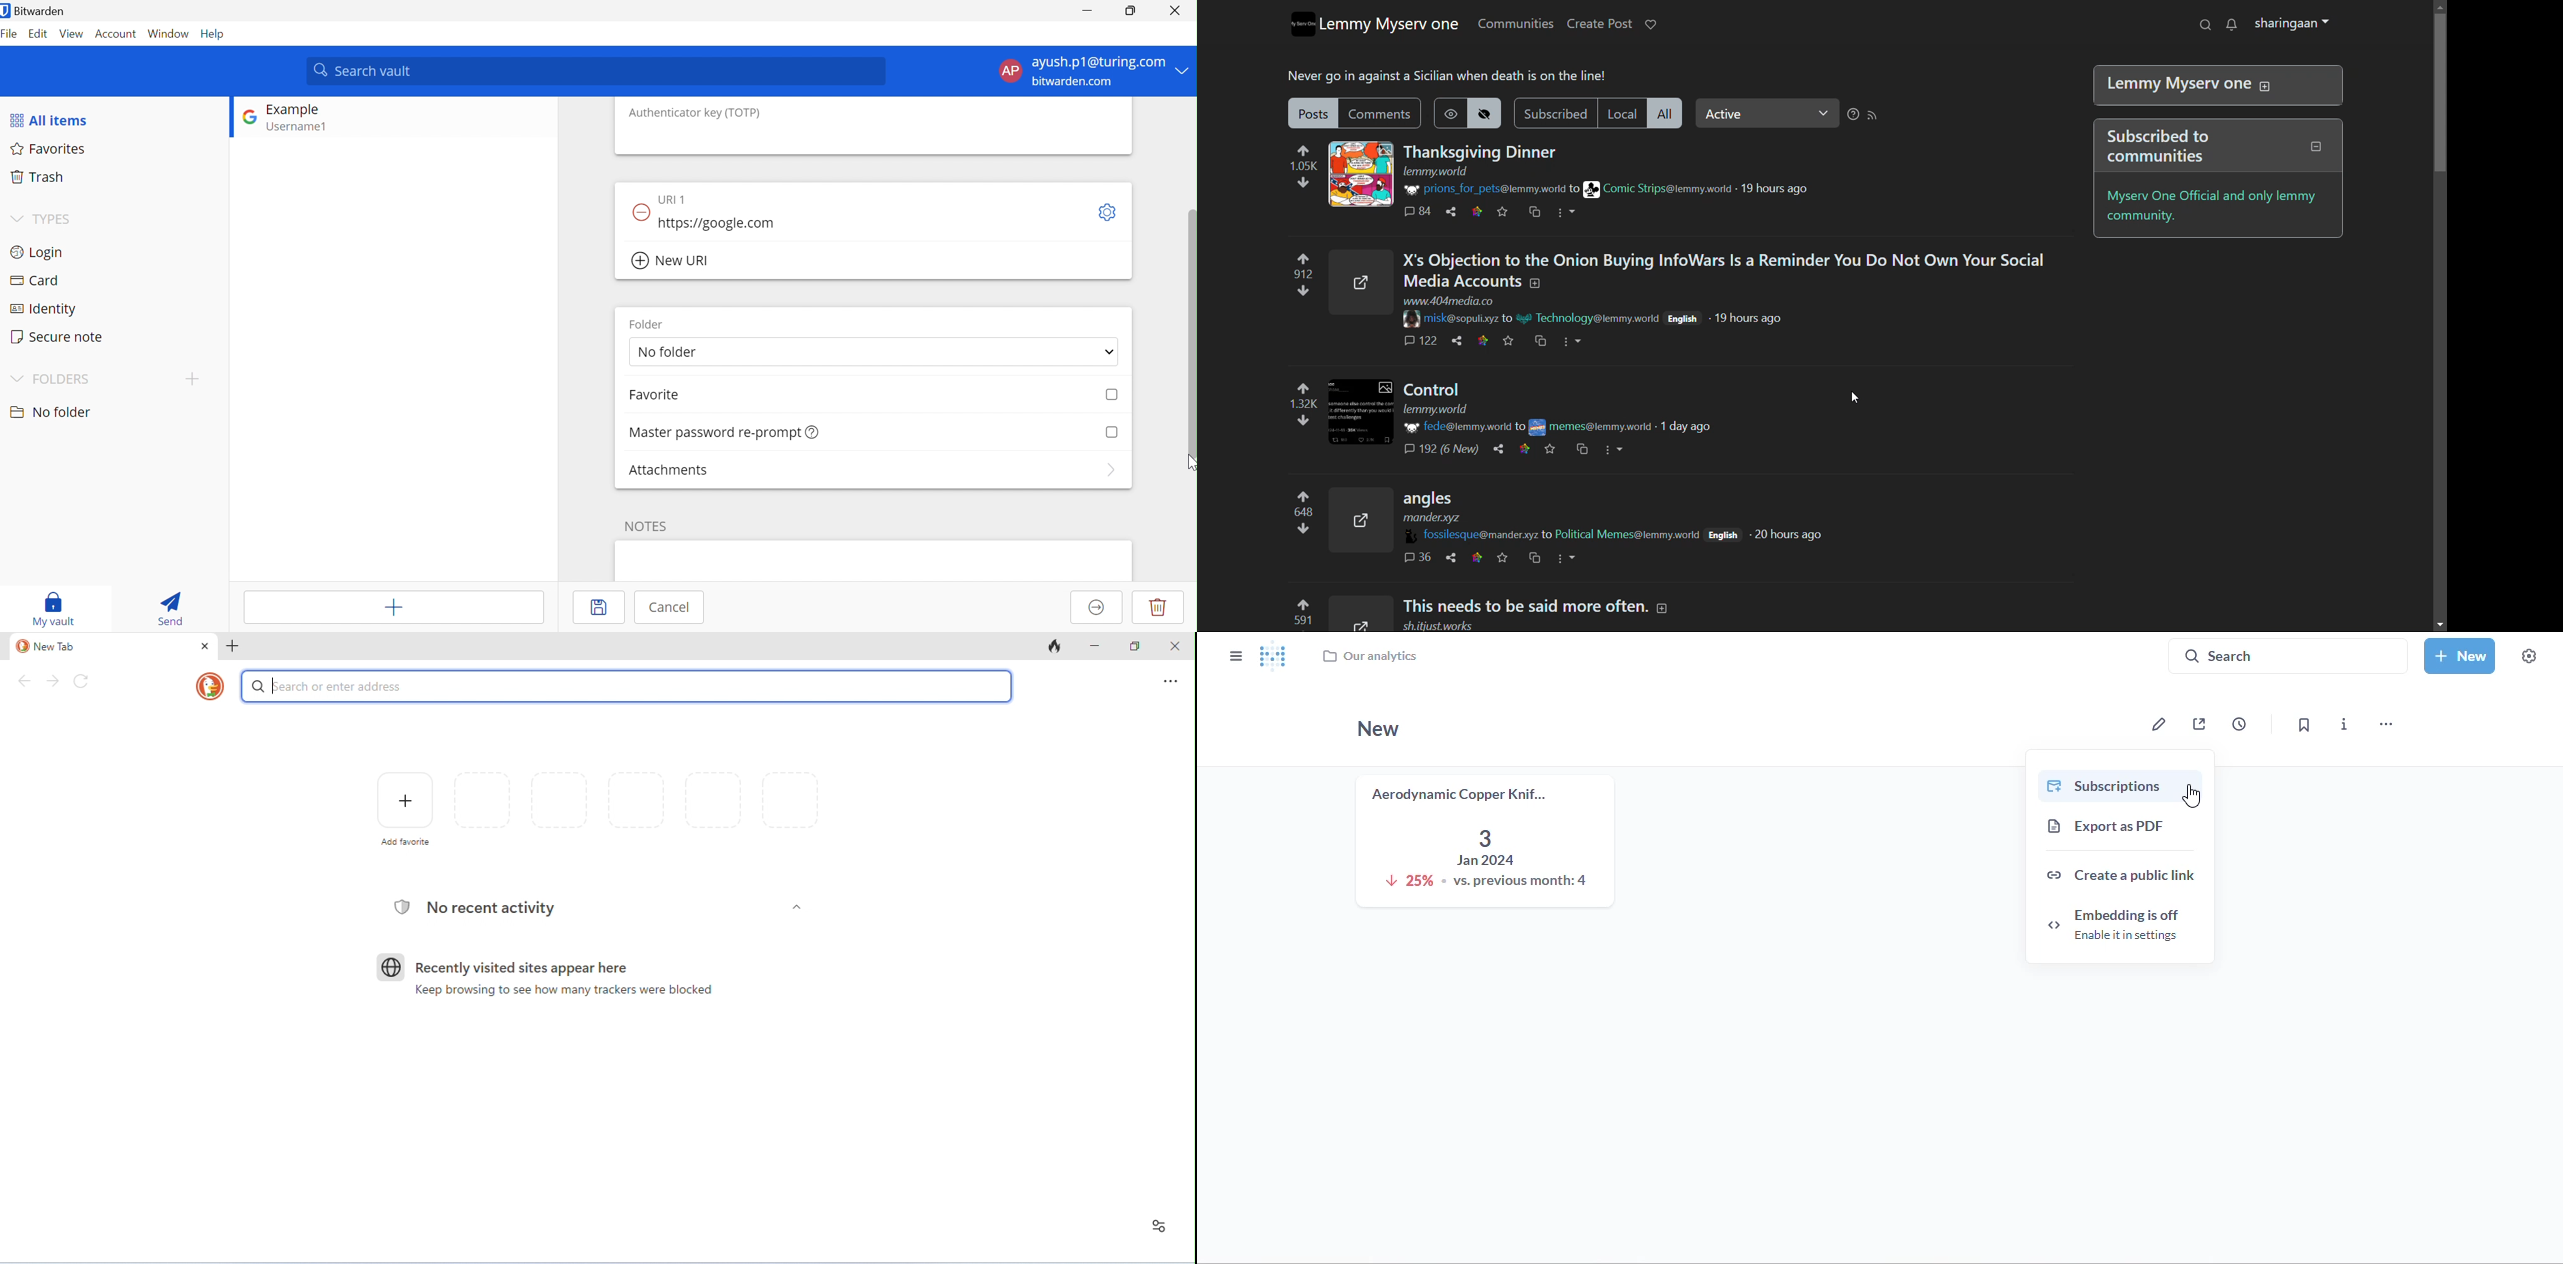 This screenshot has height=1288, width=2576. I want to click on no recent activity, so click(492, 908).